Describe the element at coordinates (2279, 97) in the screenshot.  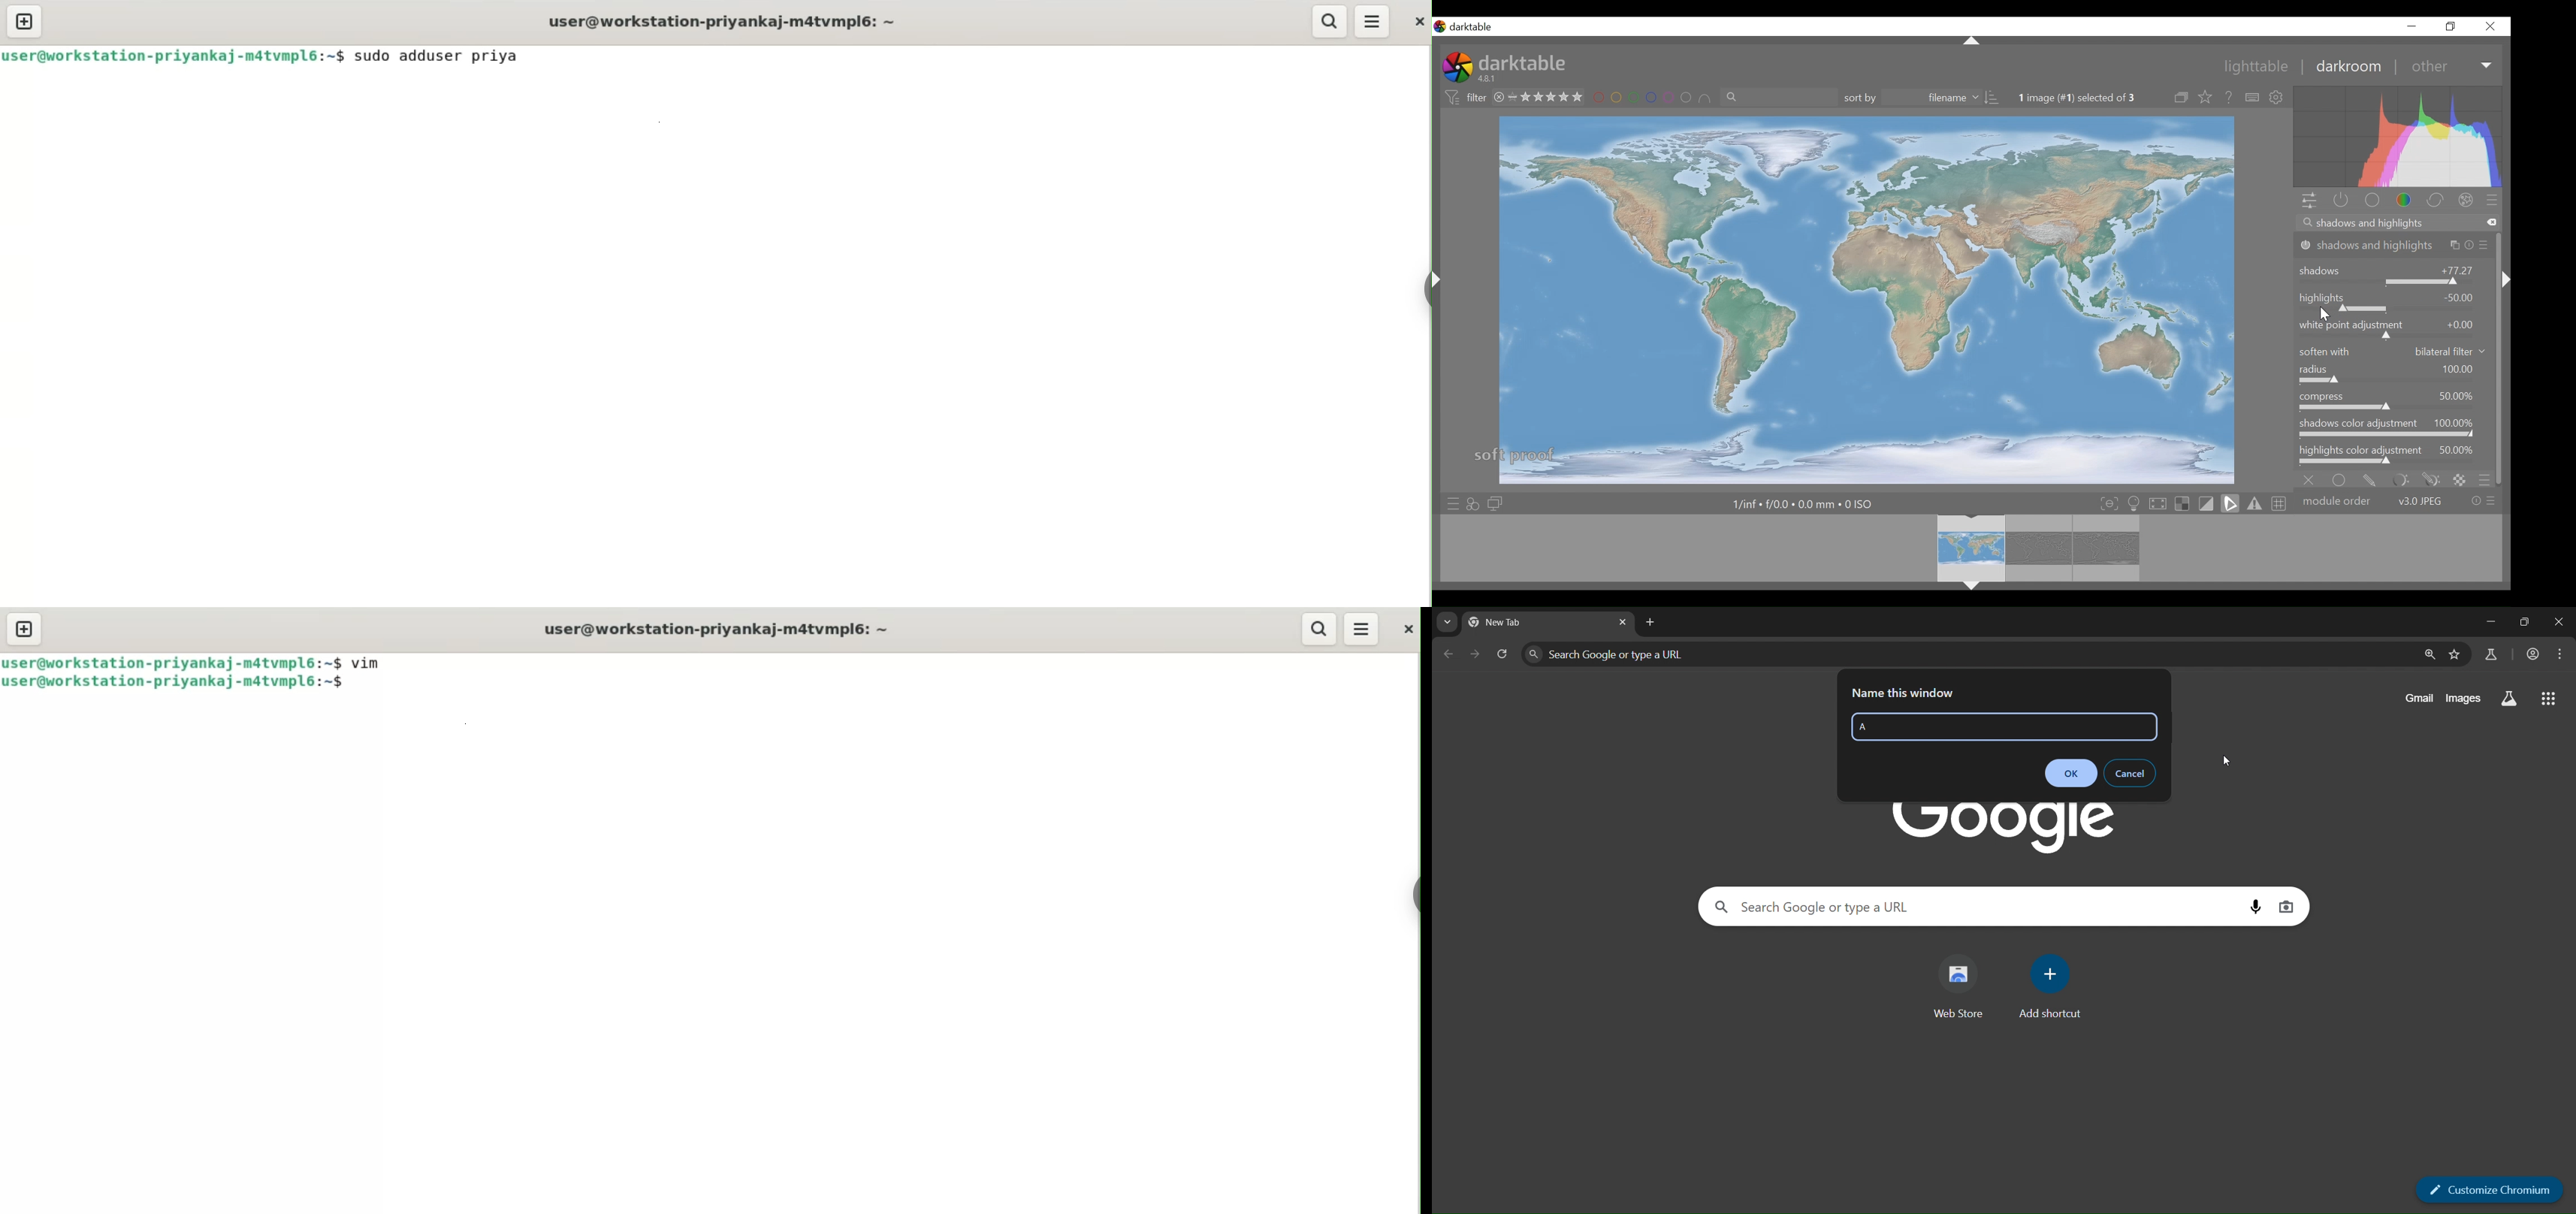
I see `show global preferences` at that location.